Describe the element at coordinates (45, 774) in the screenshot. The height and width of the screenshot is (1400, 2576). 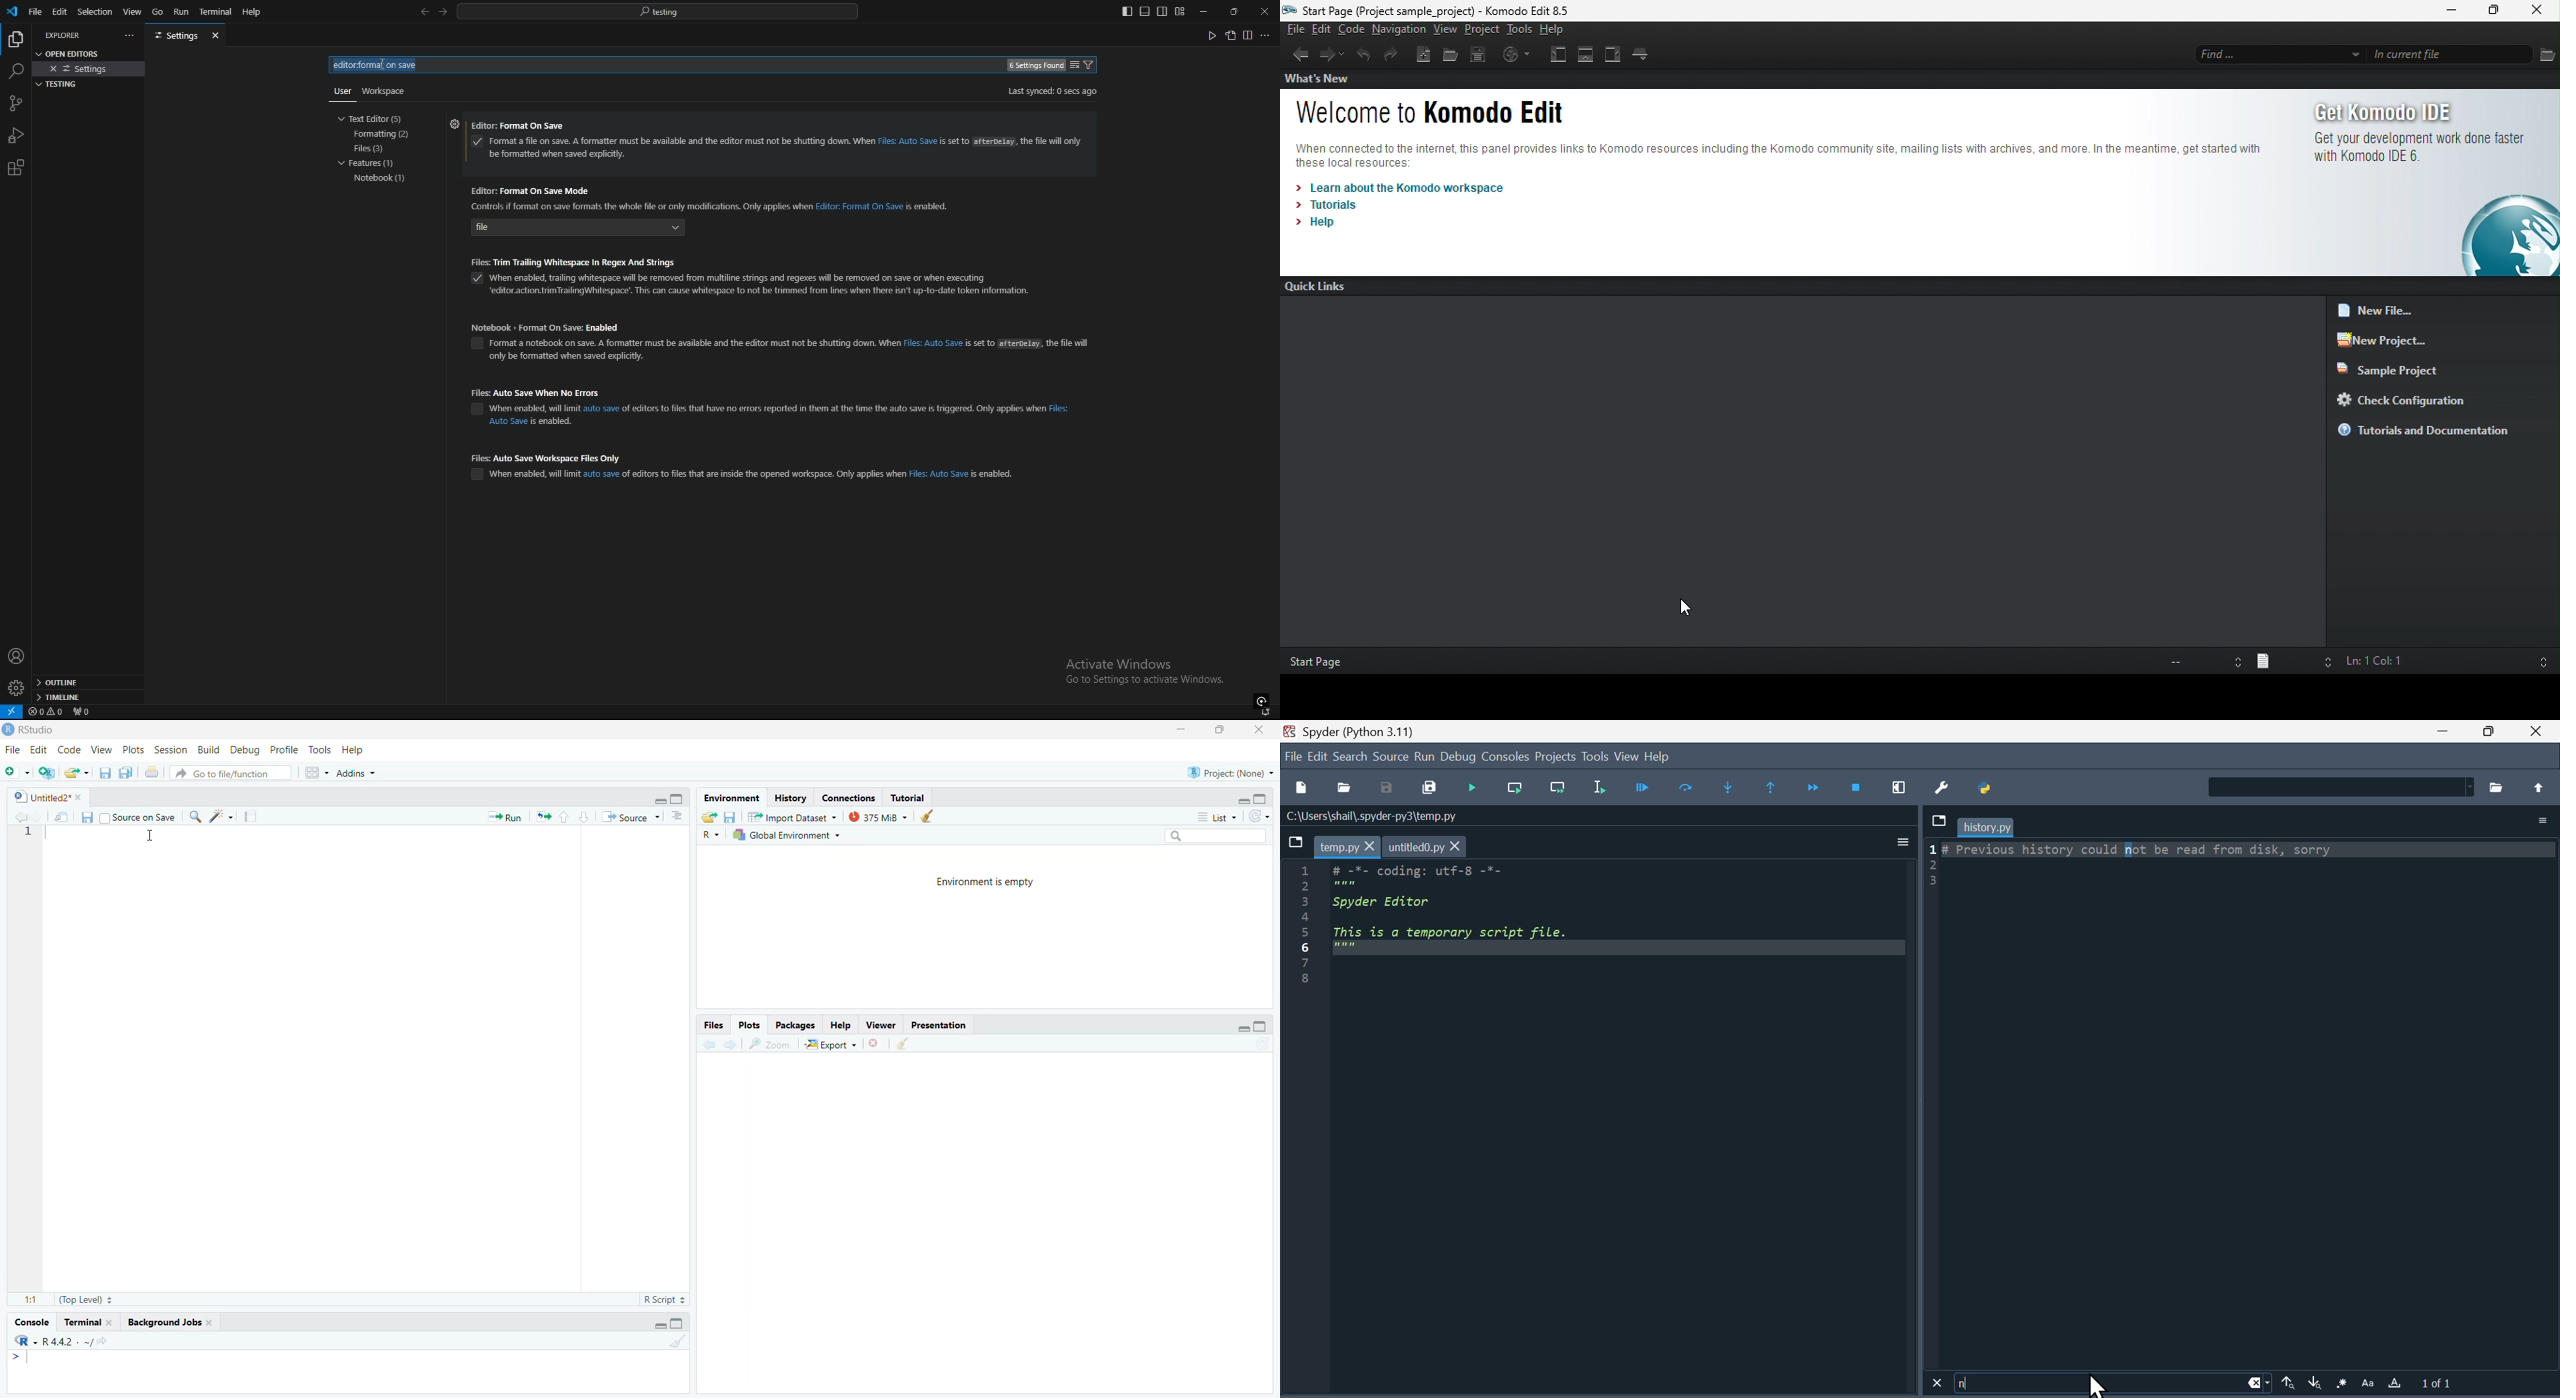
I see `create new project` at that location.